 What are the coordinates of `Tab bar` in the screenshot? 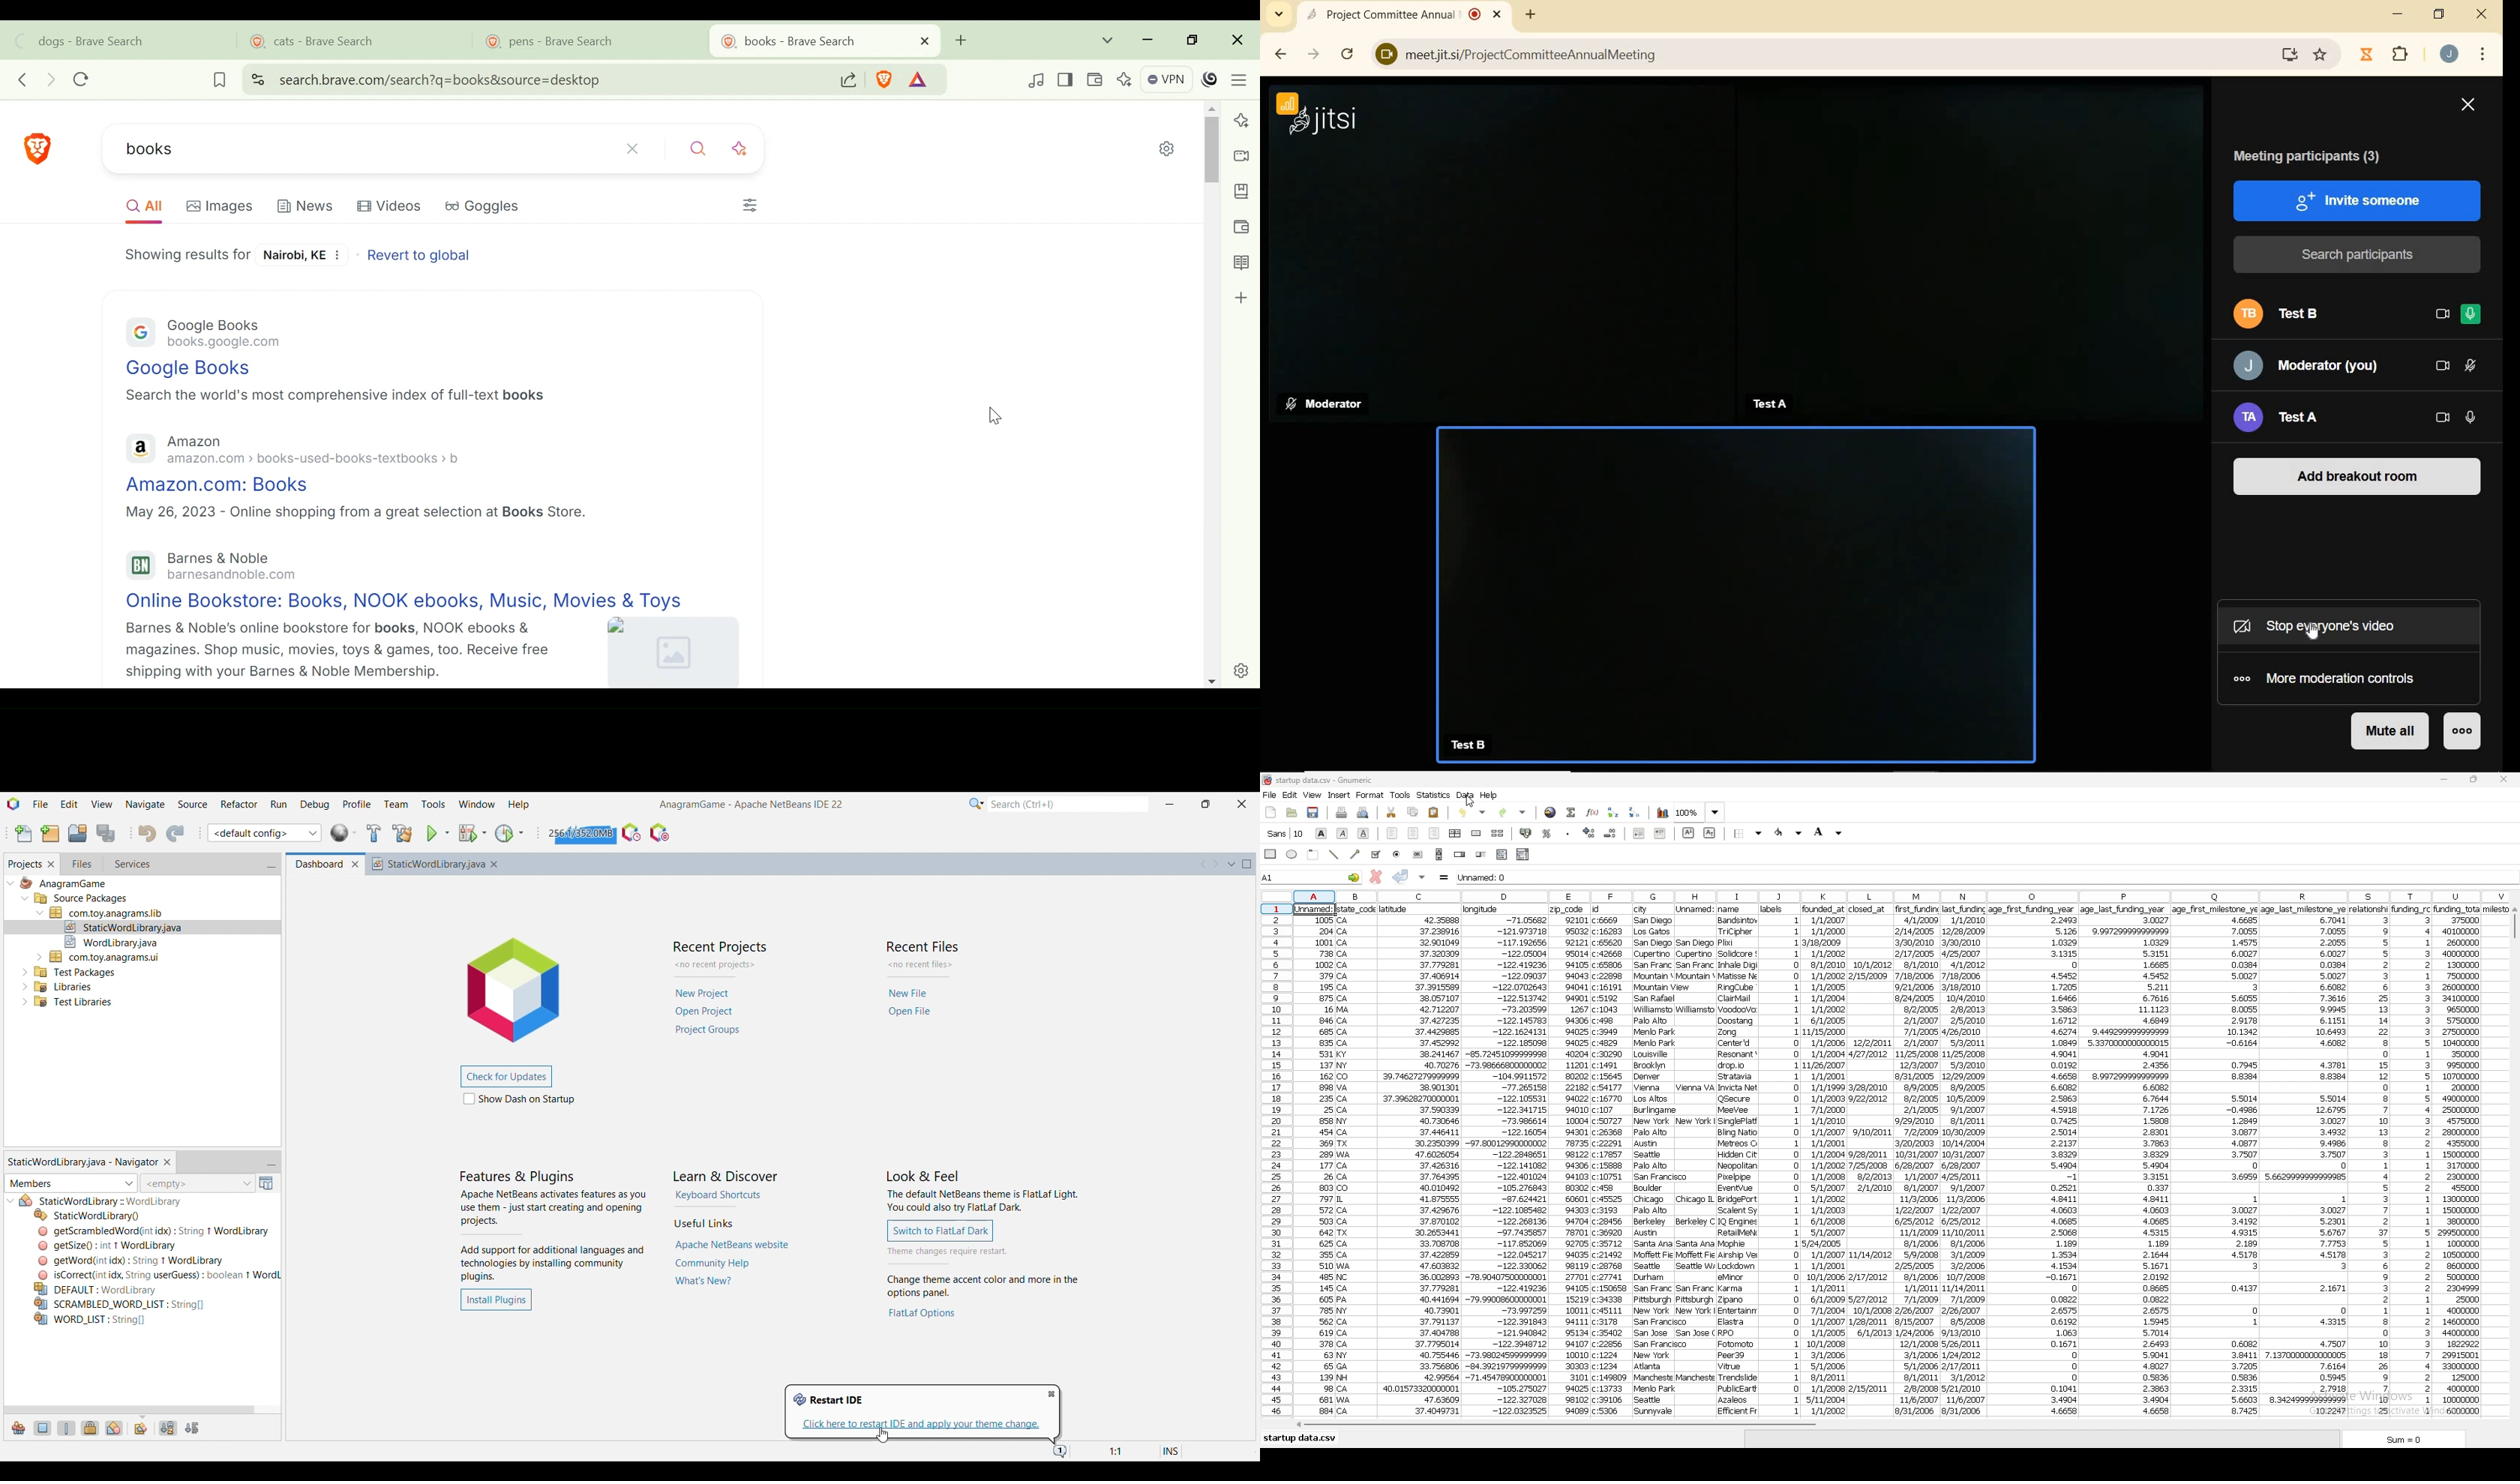 It's located at (829, 41).